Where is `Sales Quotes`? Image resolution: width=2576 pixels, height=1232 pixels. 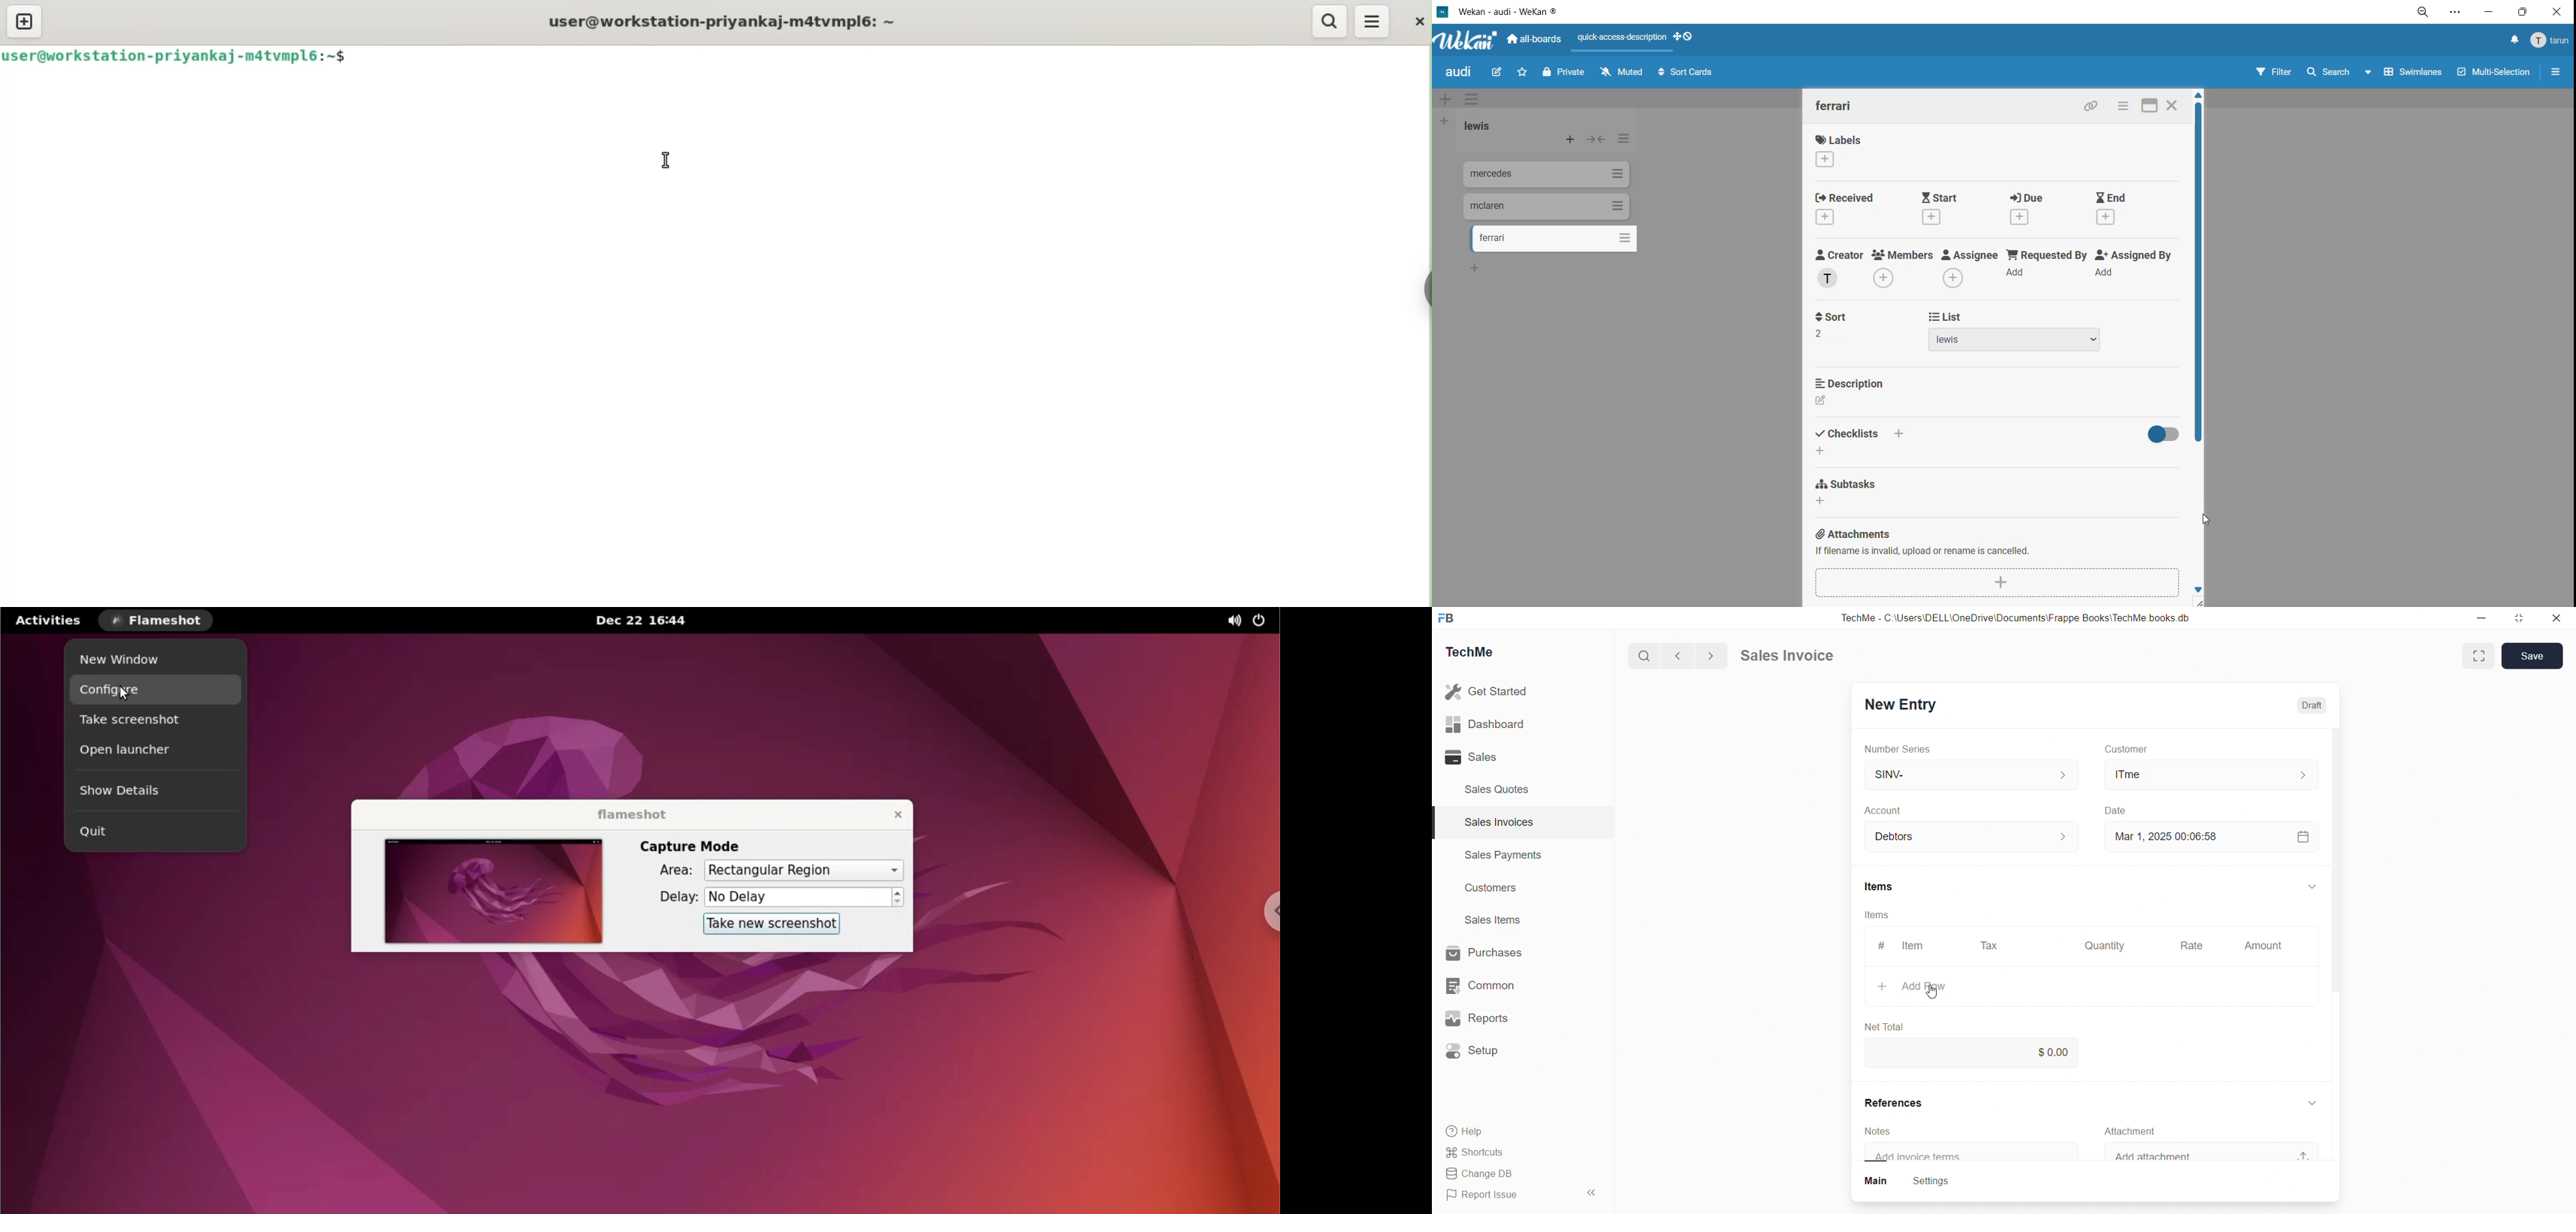 Sales Quotes is located at coordinates (1502, 789).